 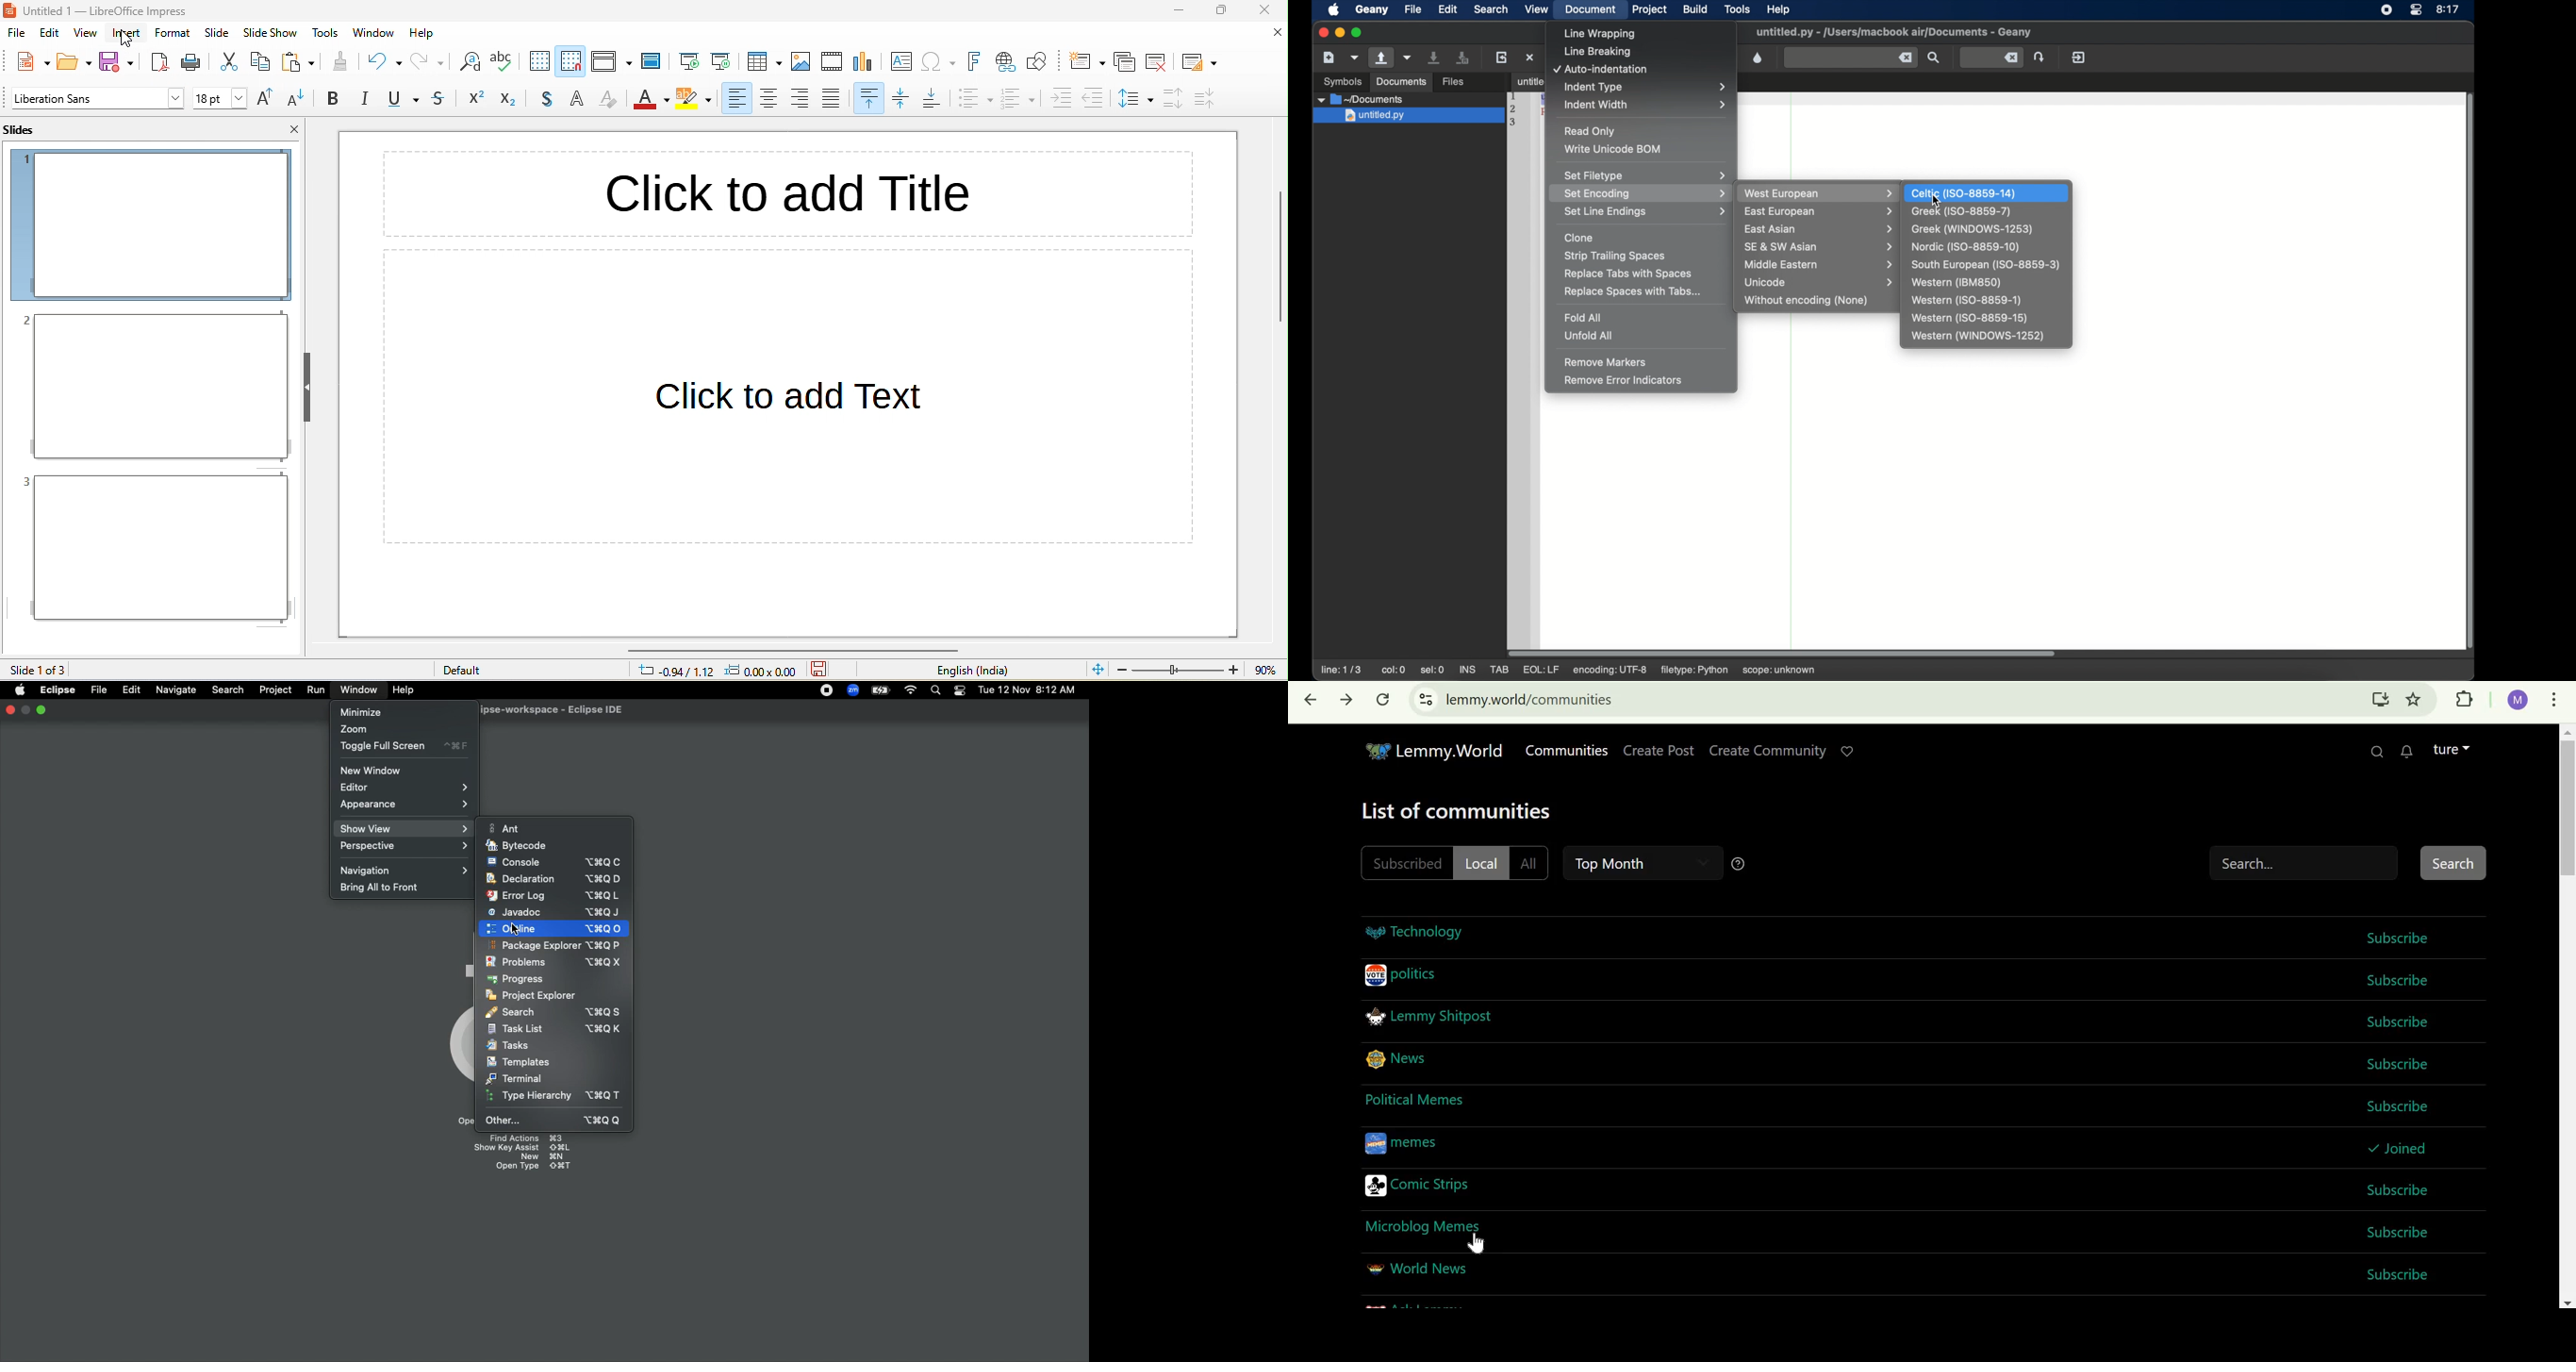 I want to click on subscribe, so click(x=2399, y=1064).